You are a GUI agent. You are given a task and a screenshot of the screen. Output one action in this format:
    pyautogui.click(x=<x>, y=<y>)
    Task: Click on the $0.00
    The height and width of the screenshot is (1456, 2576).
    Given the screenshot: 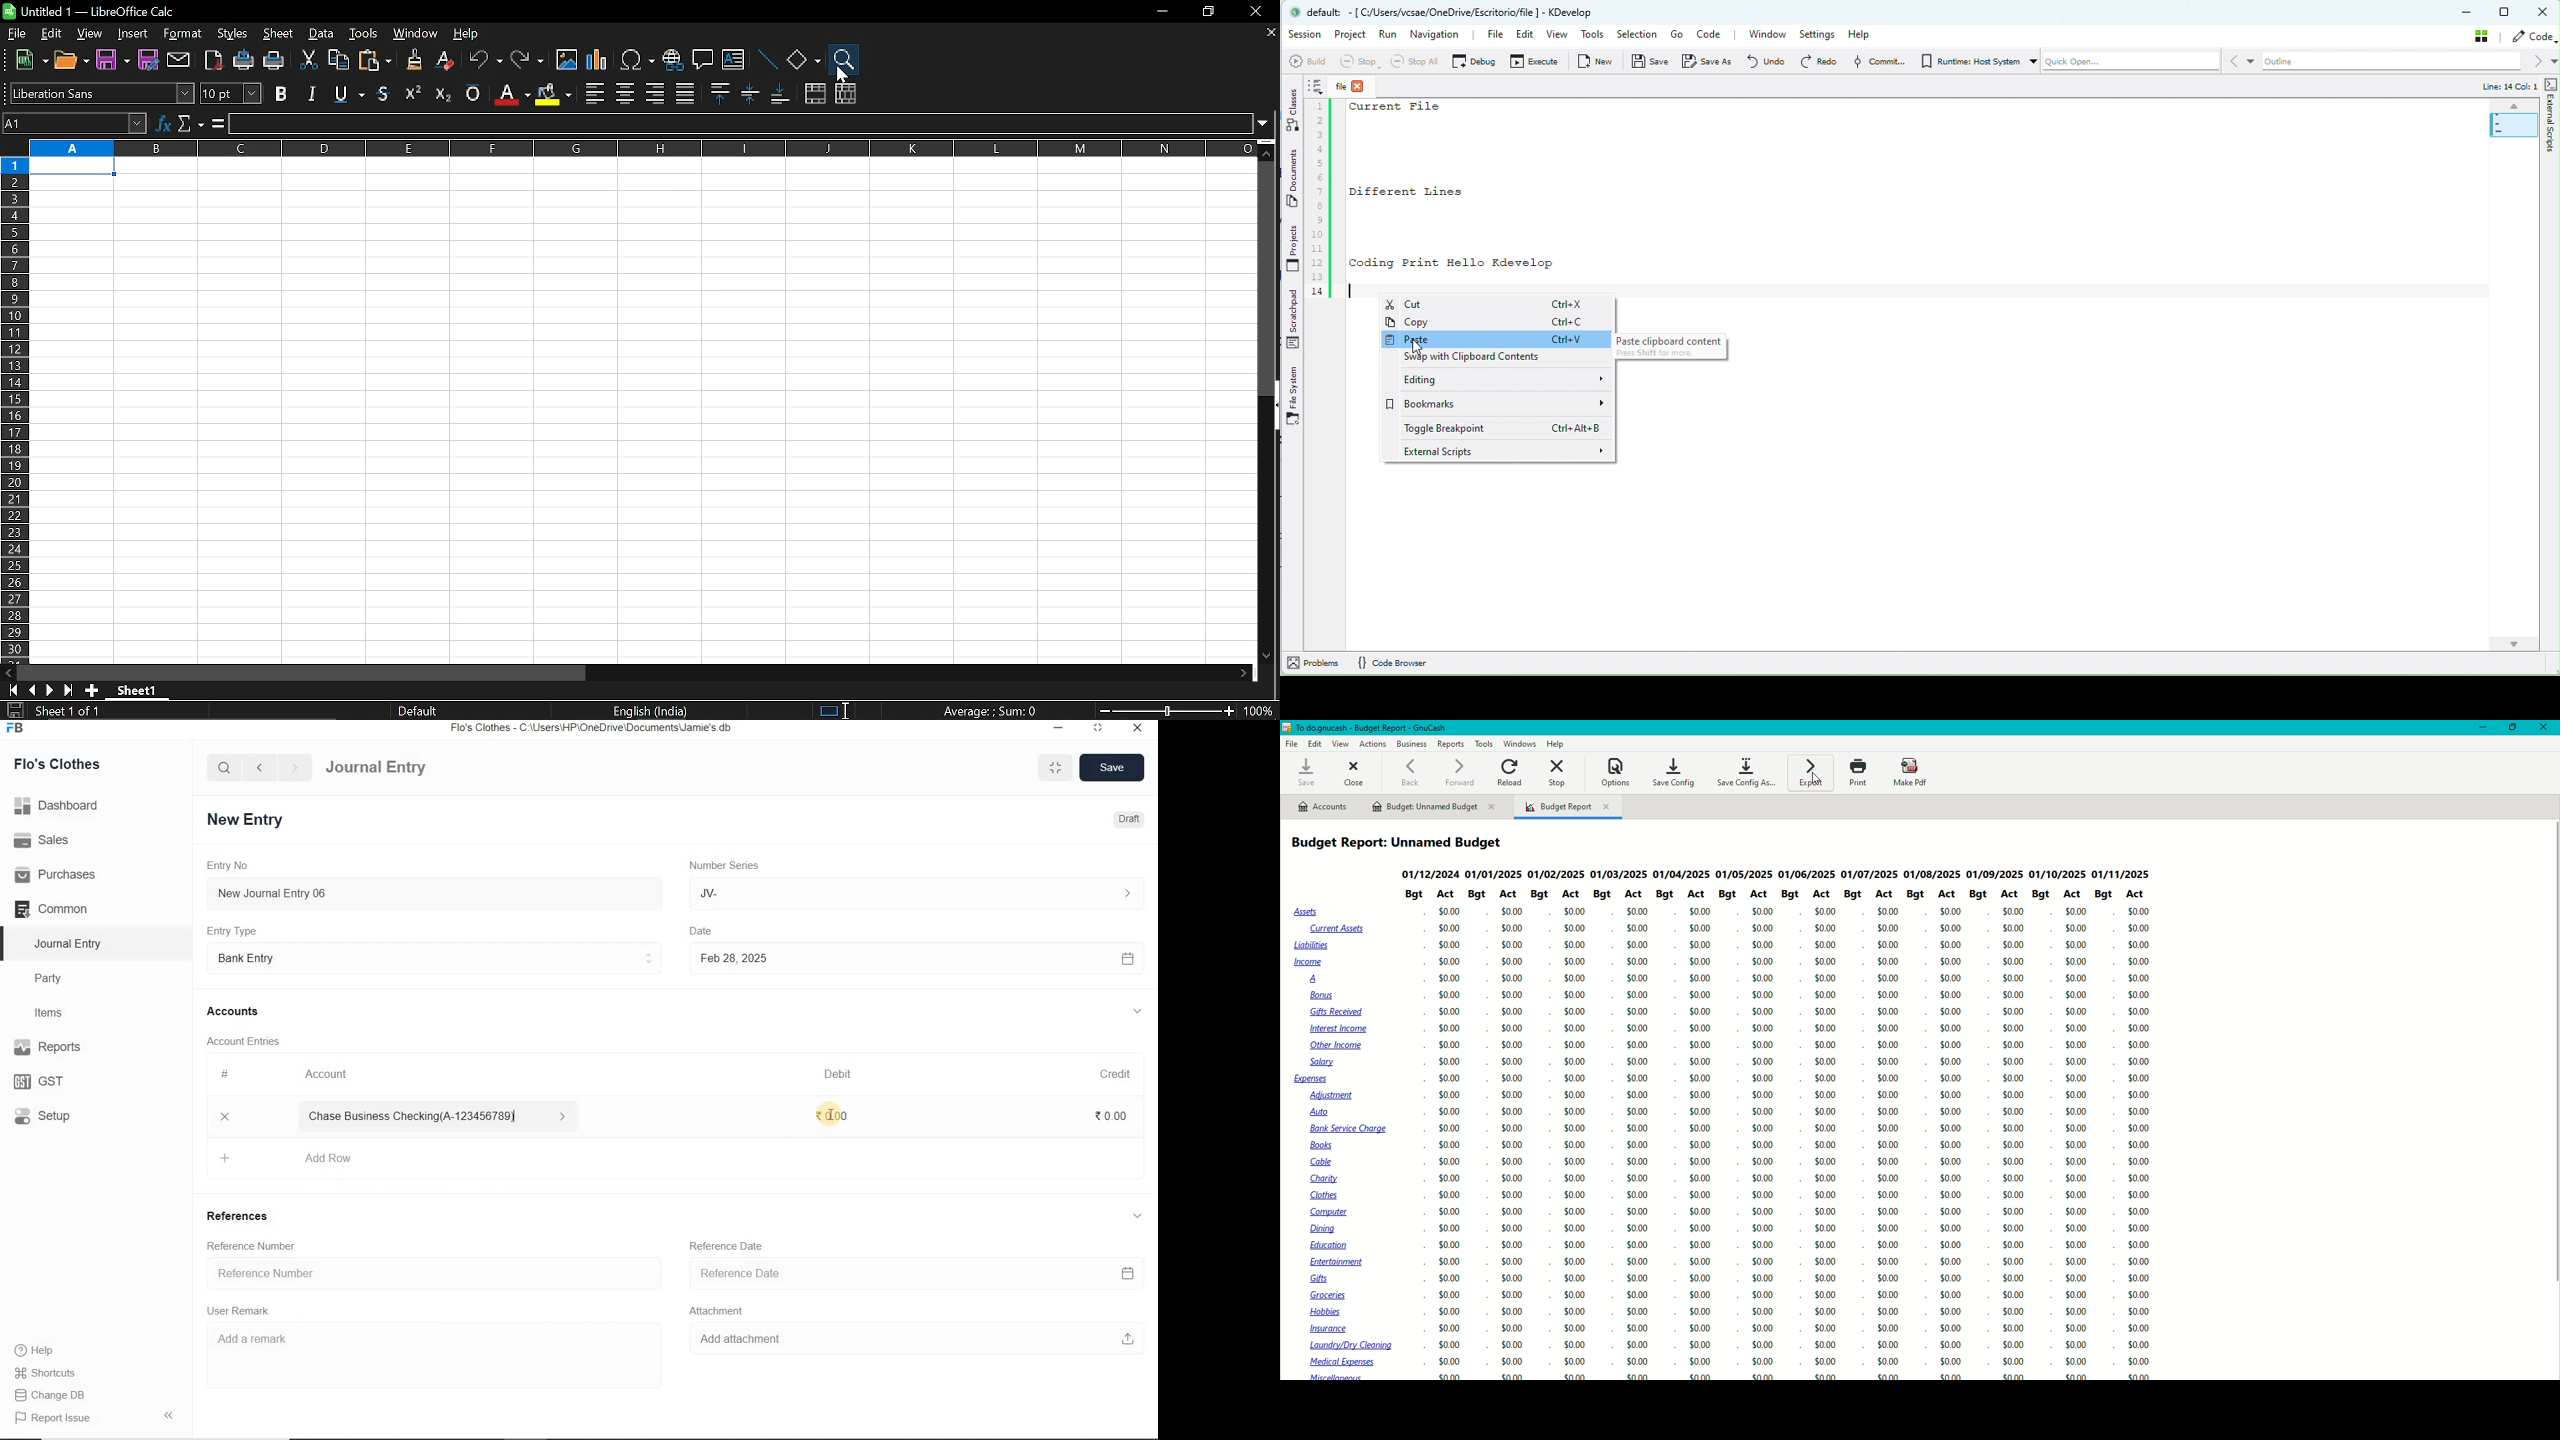 What is the action you would take?
    pyautogui.click(x=1701, y=1094)
    